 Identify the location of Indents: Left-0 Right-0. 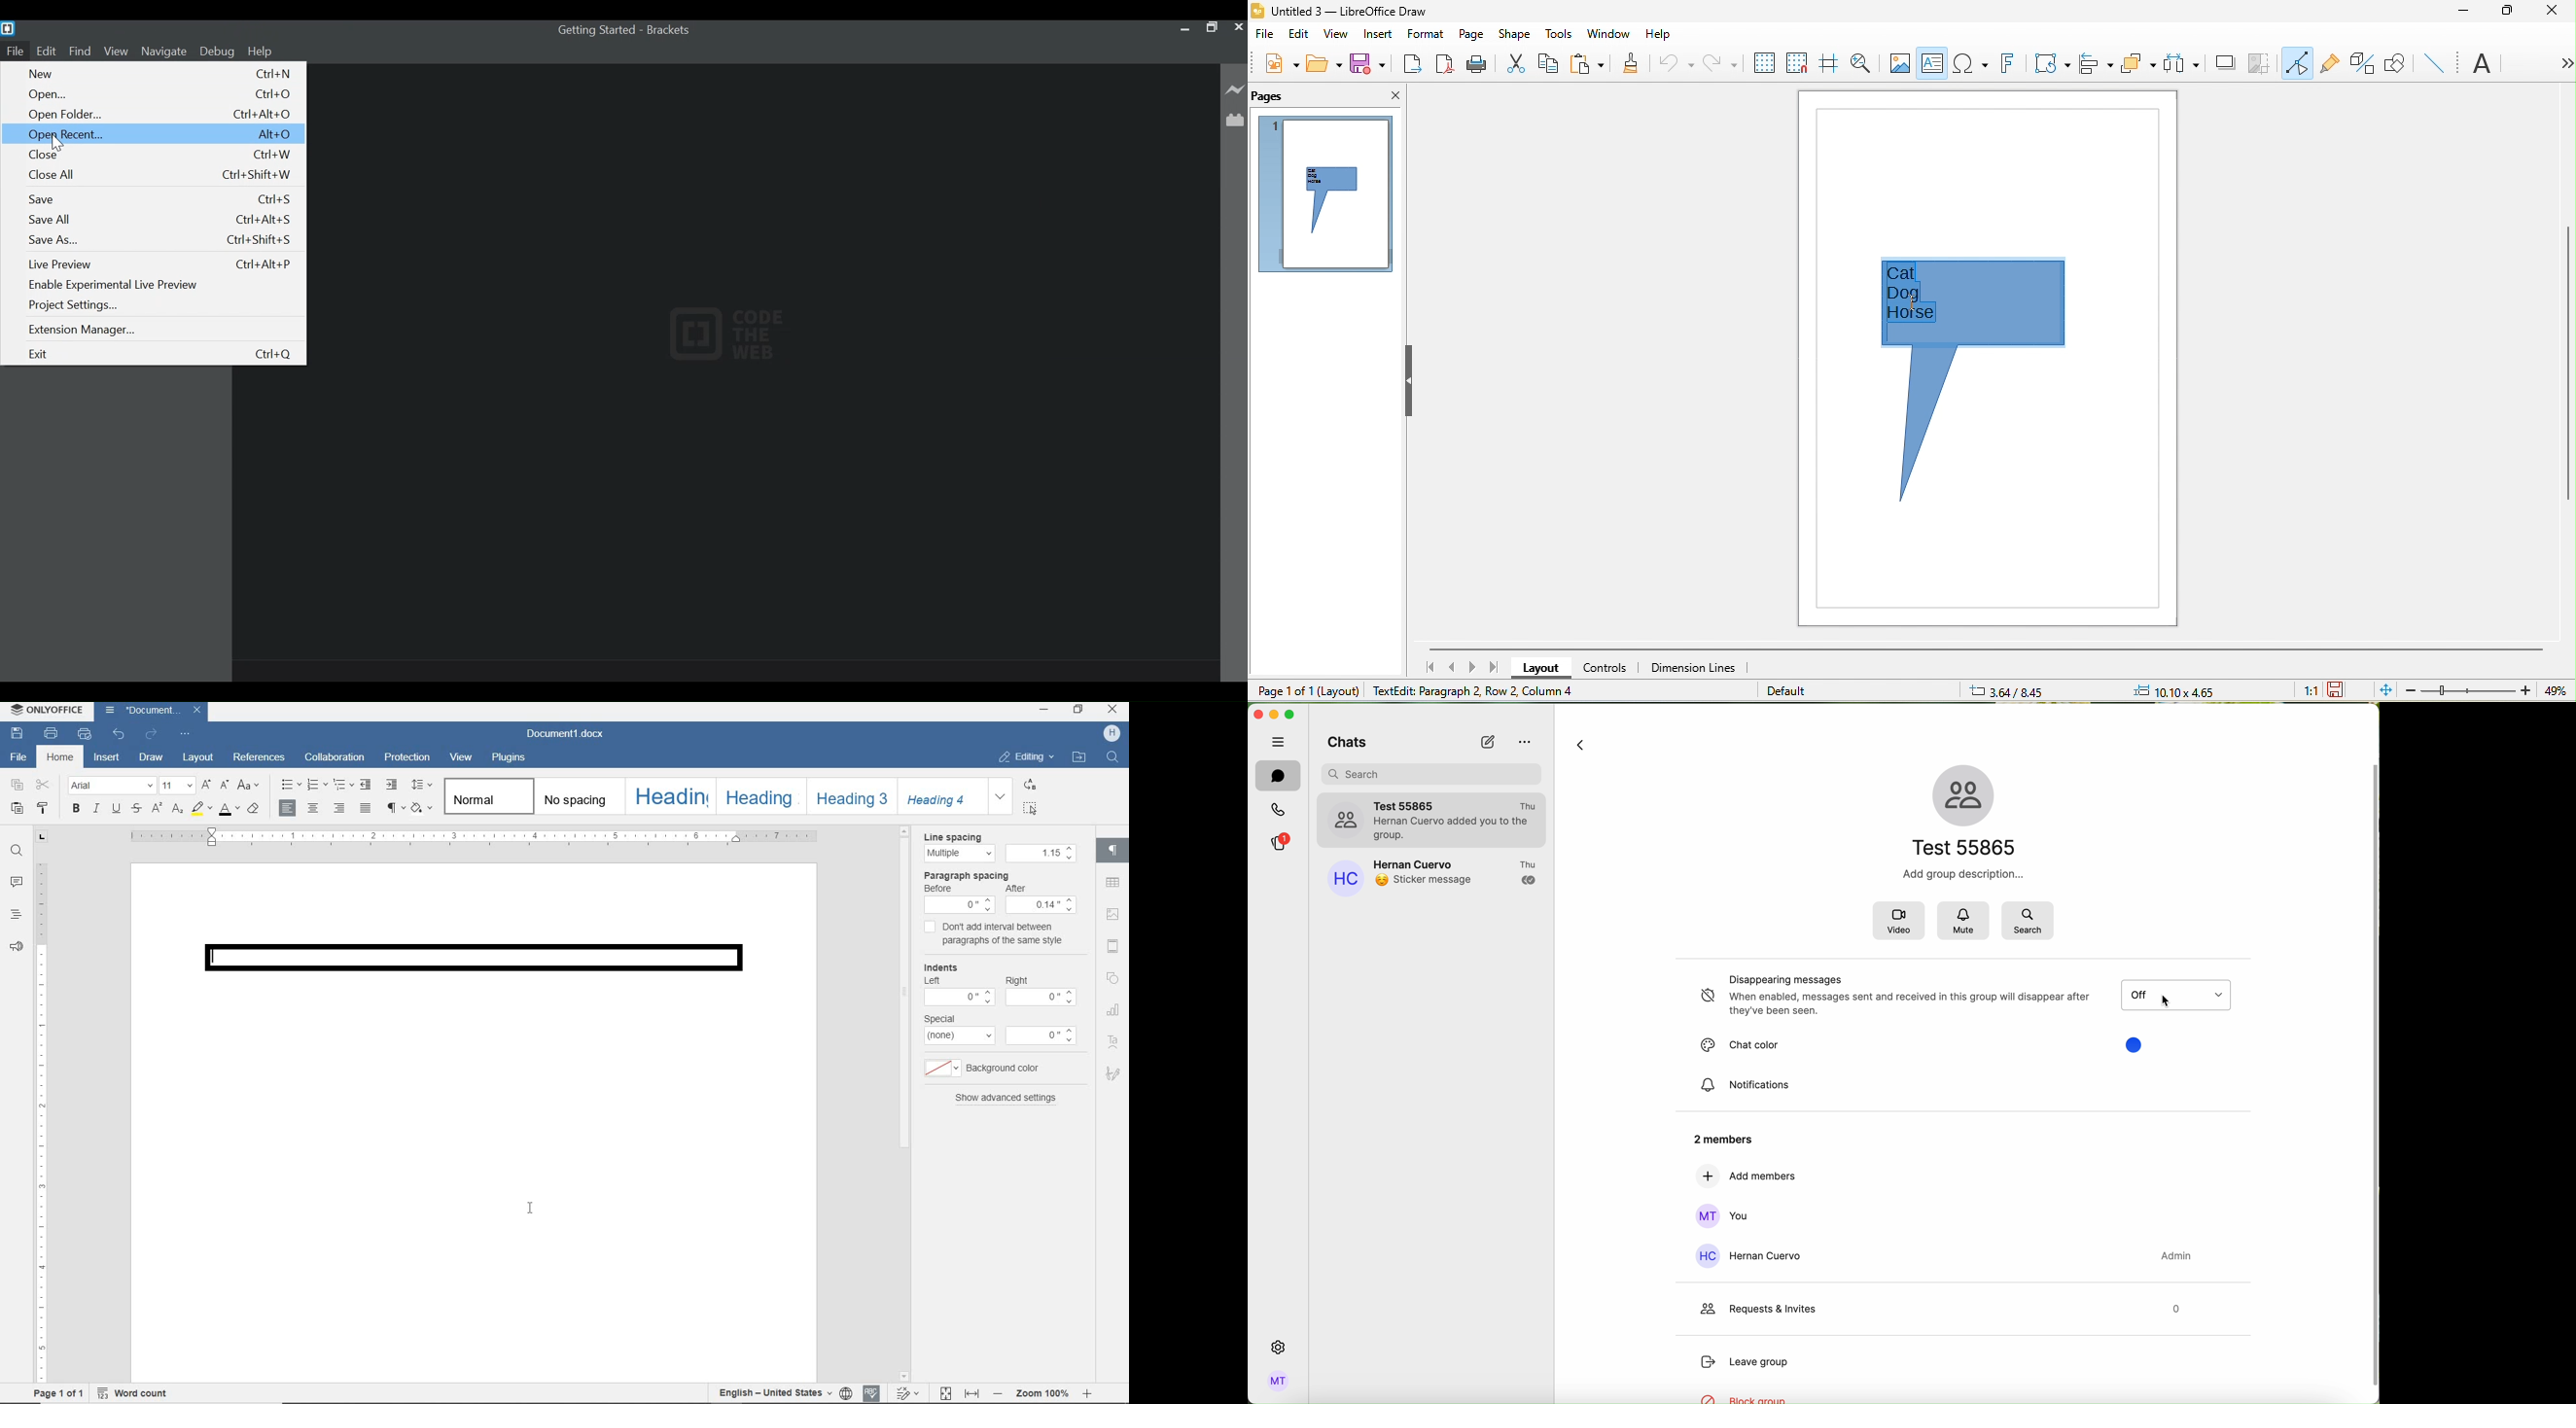
(1001, 985).